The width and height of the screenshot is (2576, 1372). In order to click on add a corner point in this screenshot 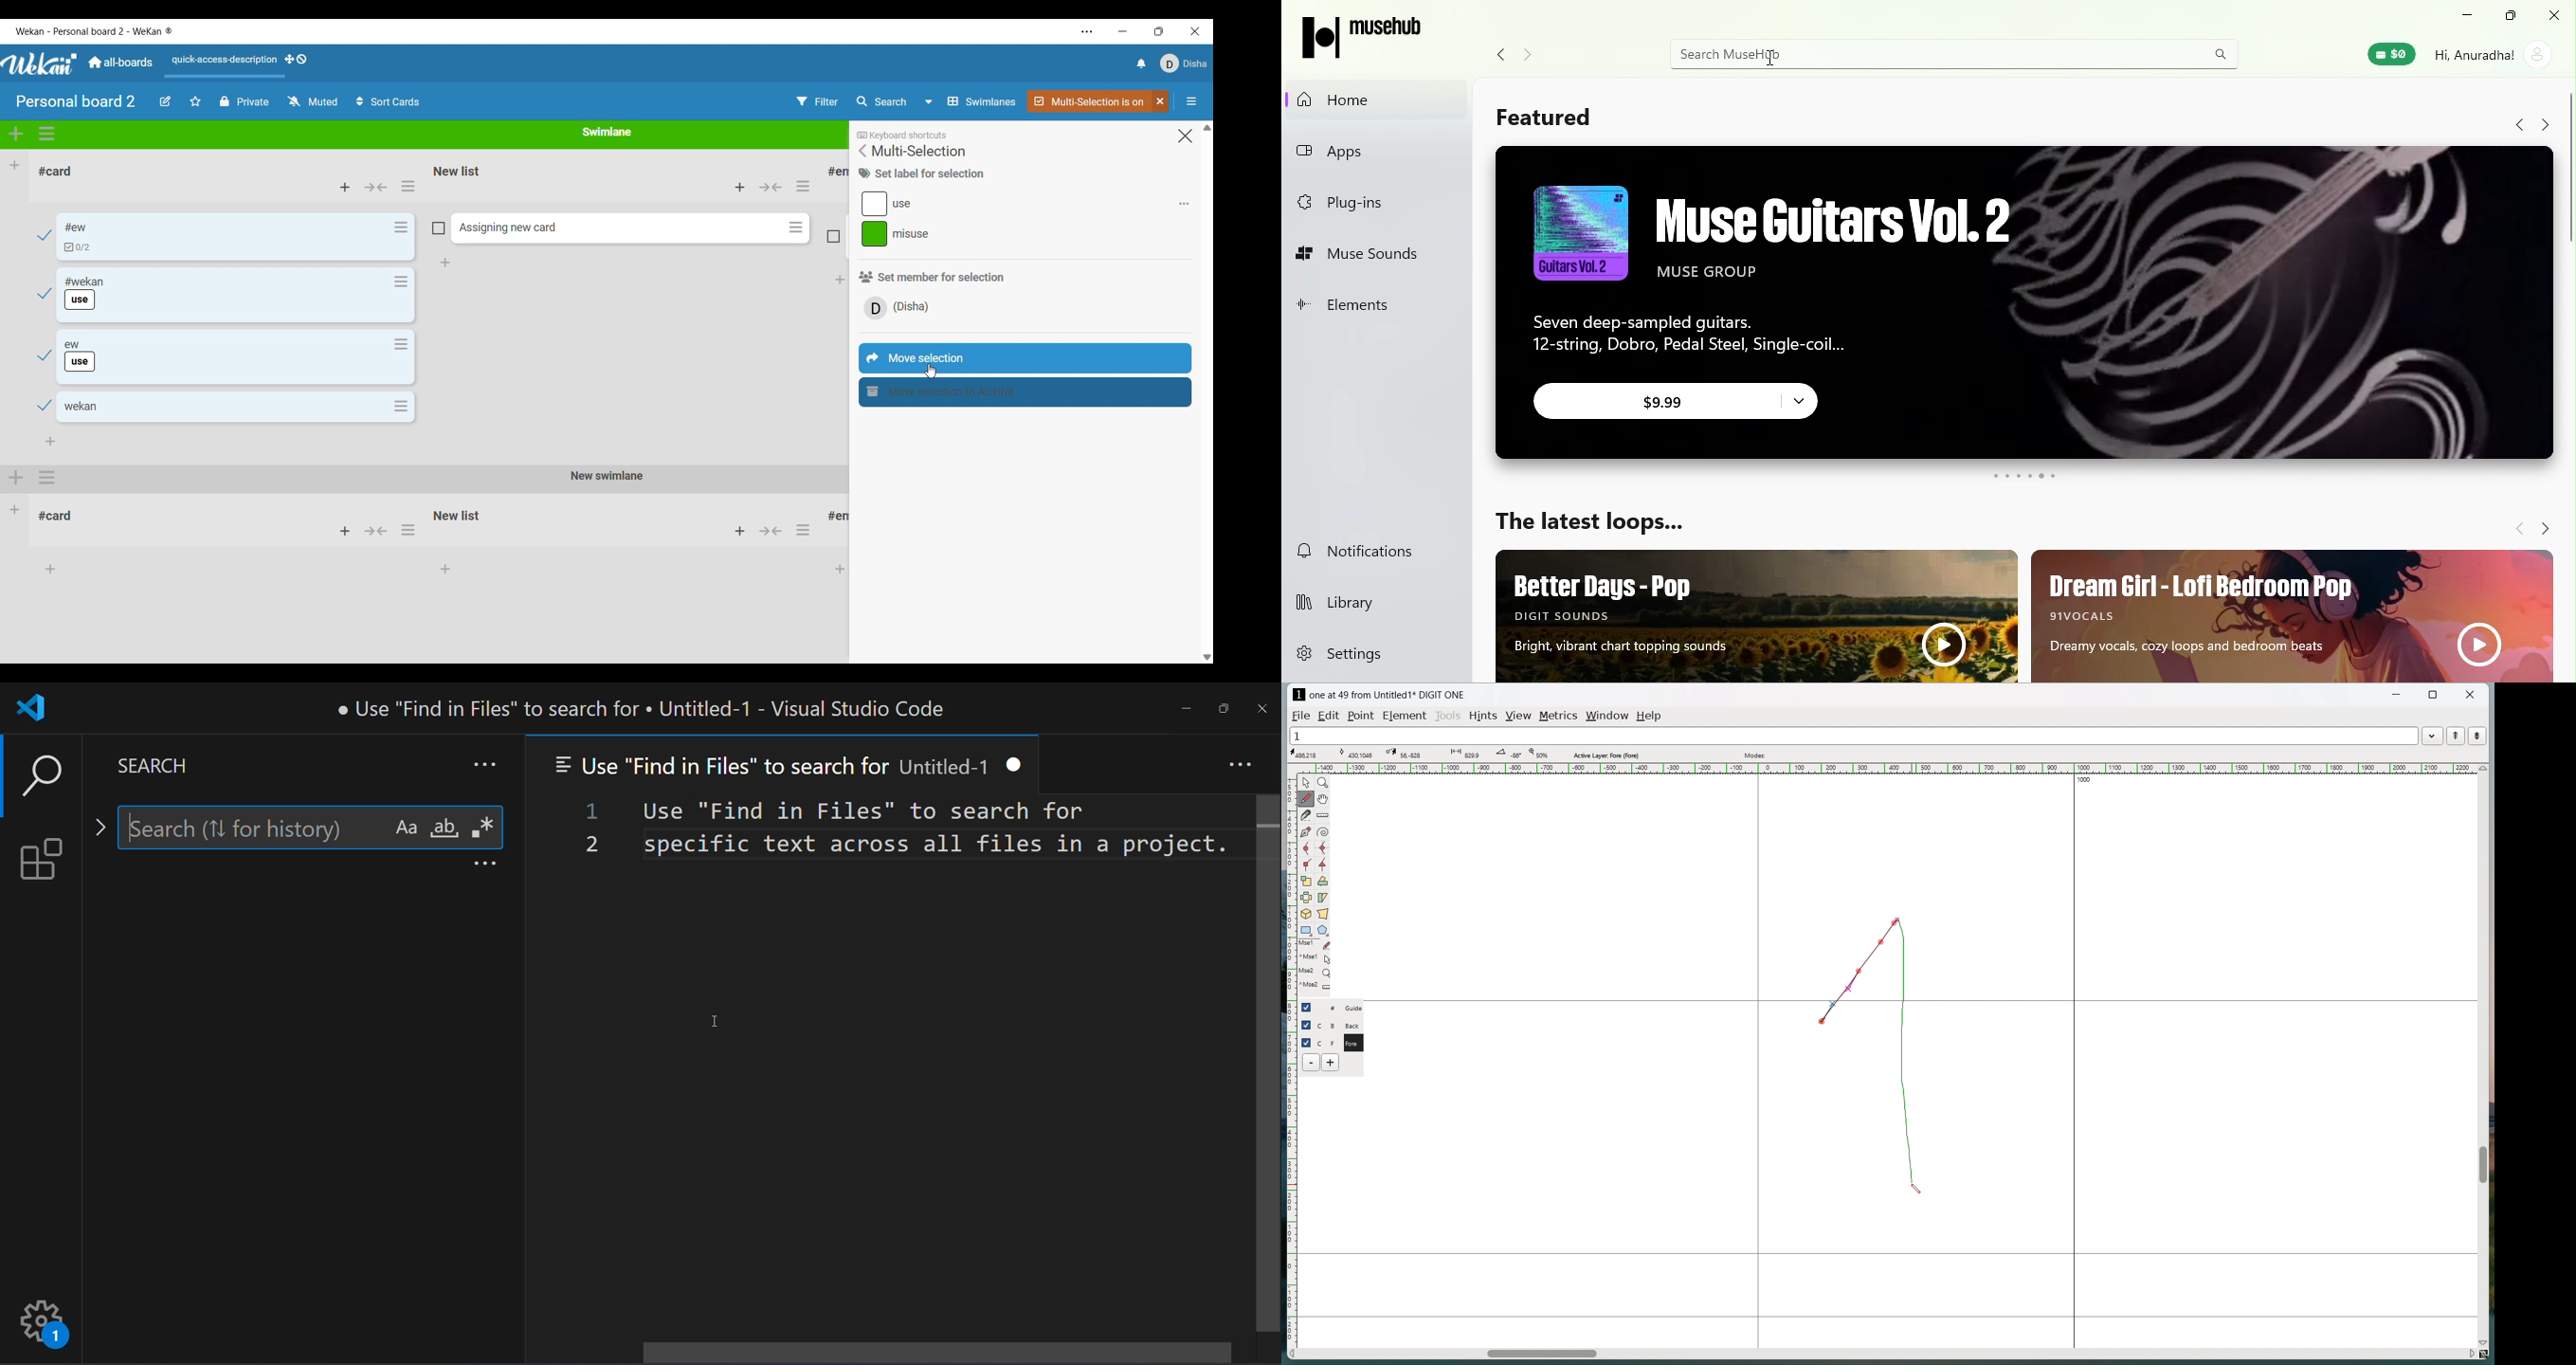, I will do `click(1307, 864)`.